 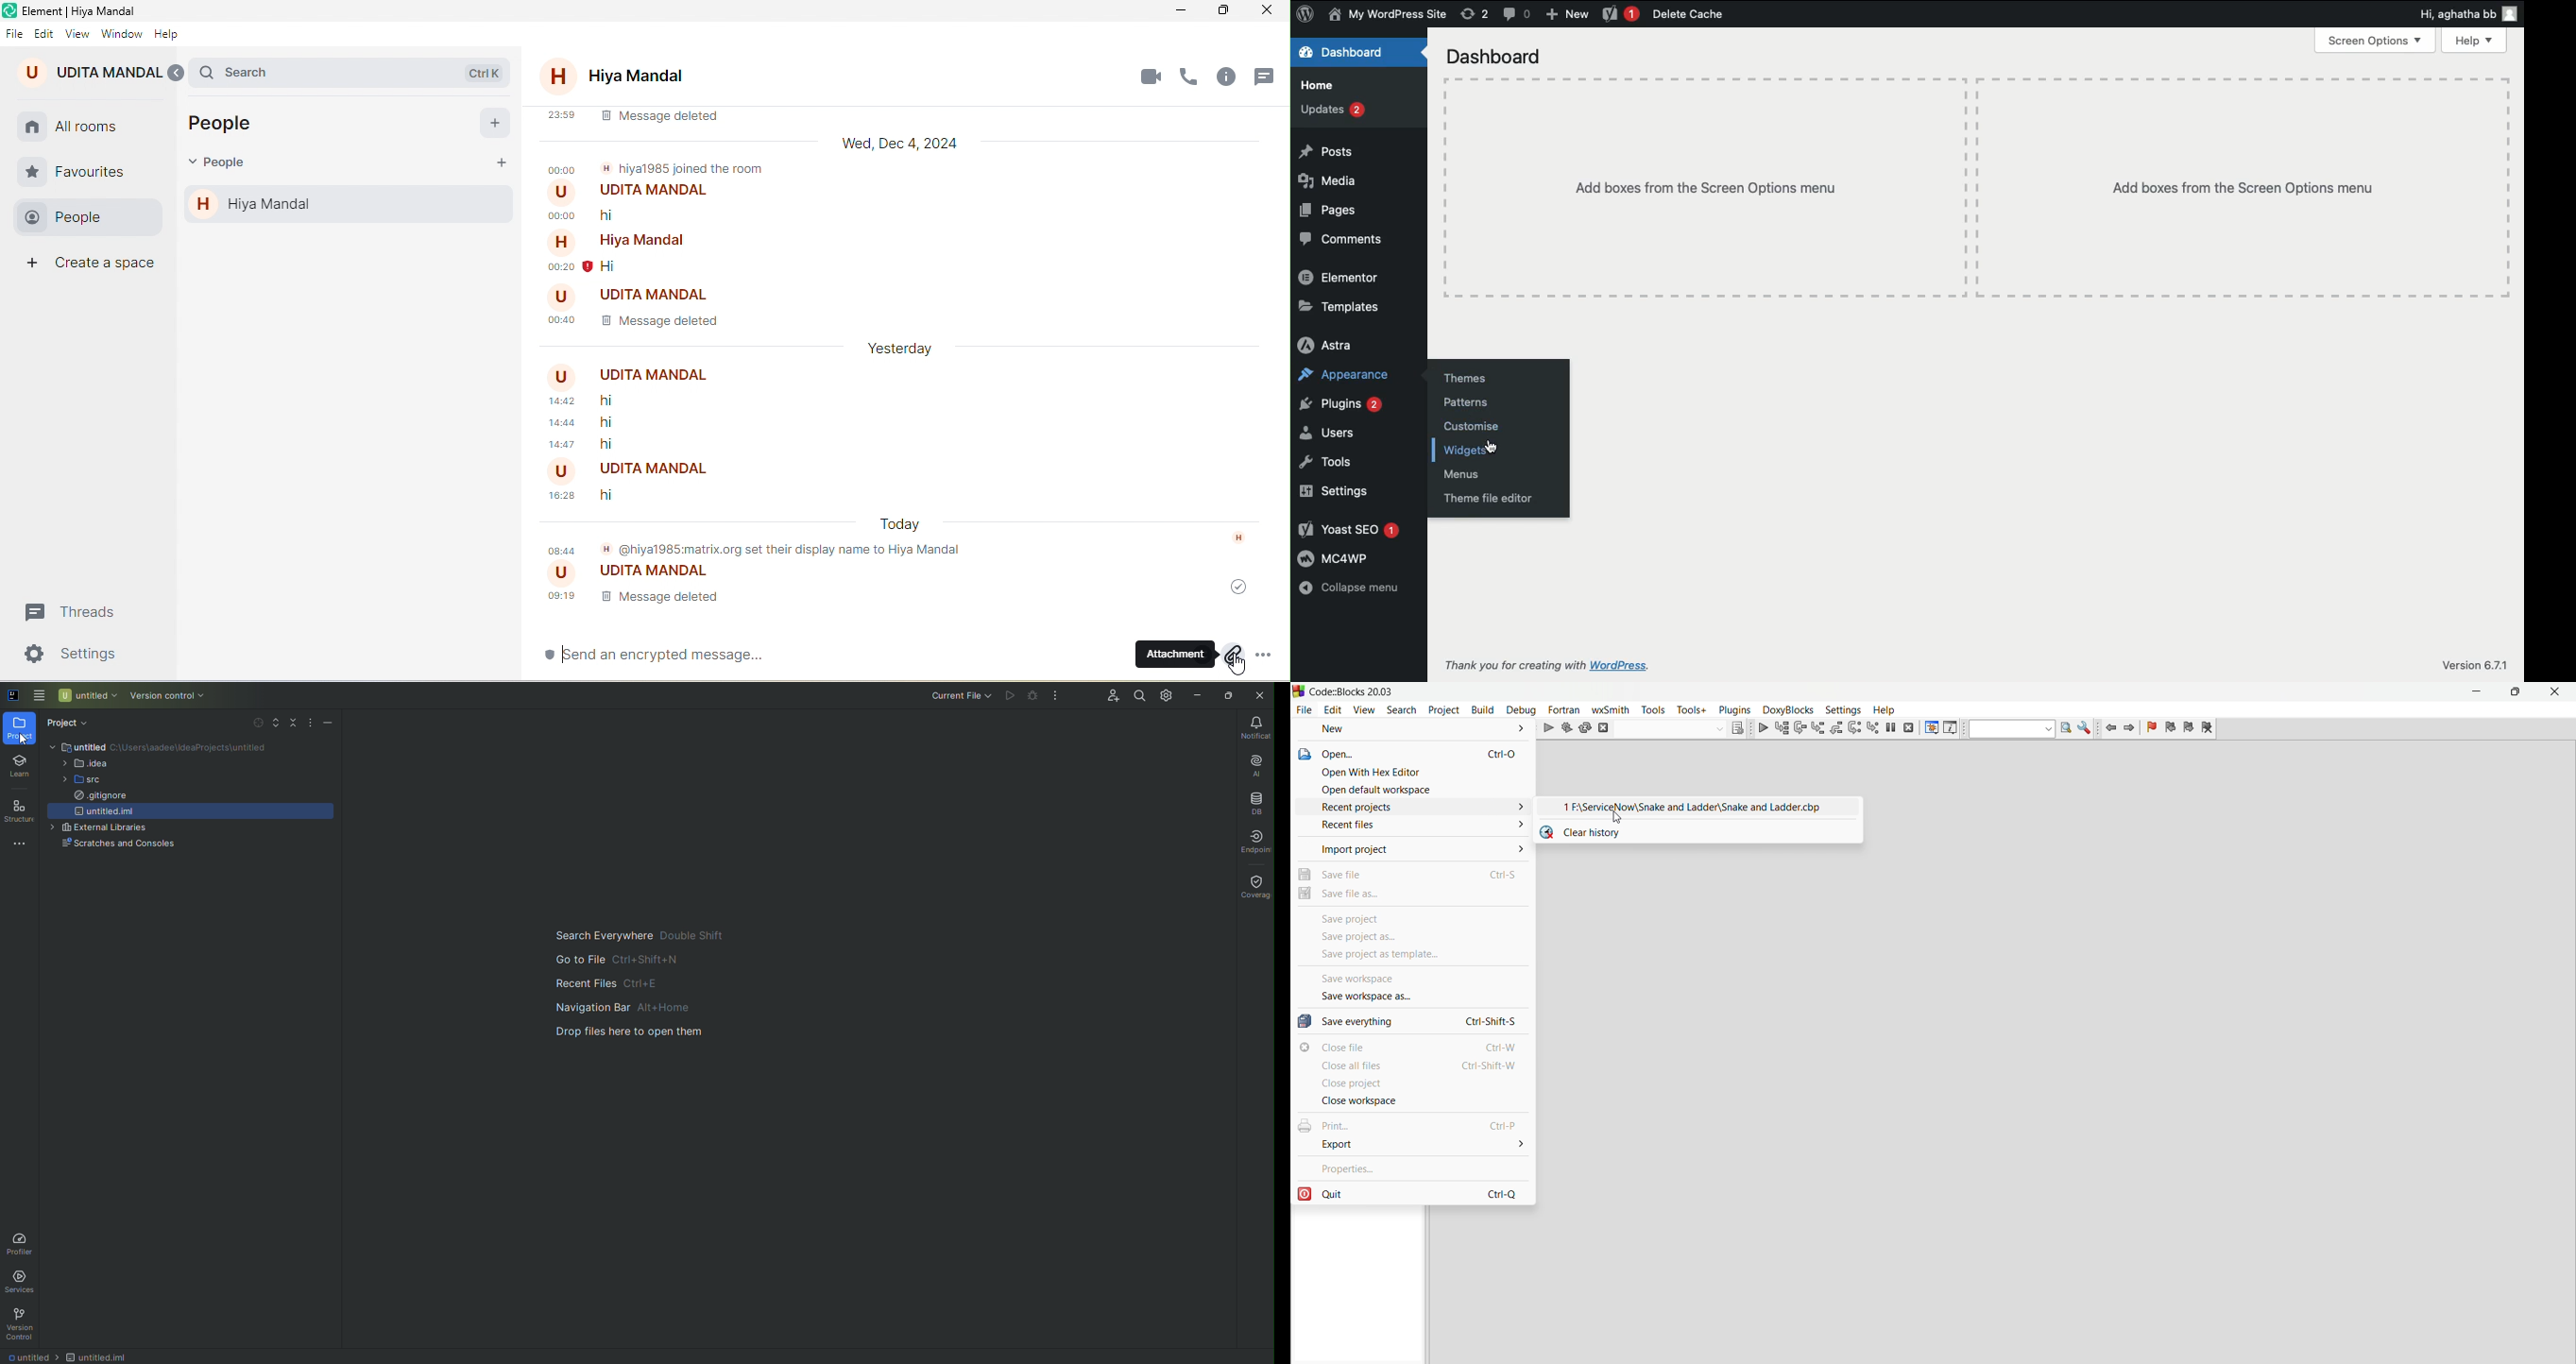 What do you see at coordinates (1654, 709) in the screenshot?
I see `tools` at bounding box center [1654, 709].